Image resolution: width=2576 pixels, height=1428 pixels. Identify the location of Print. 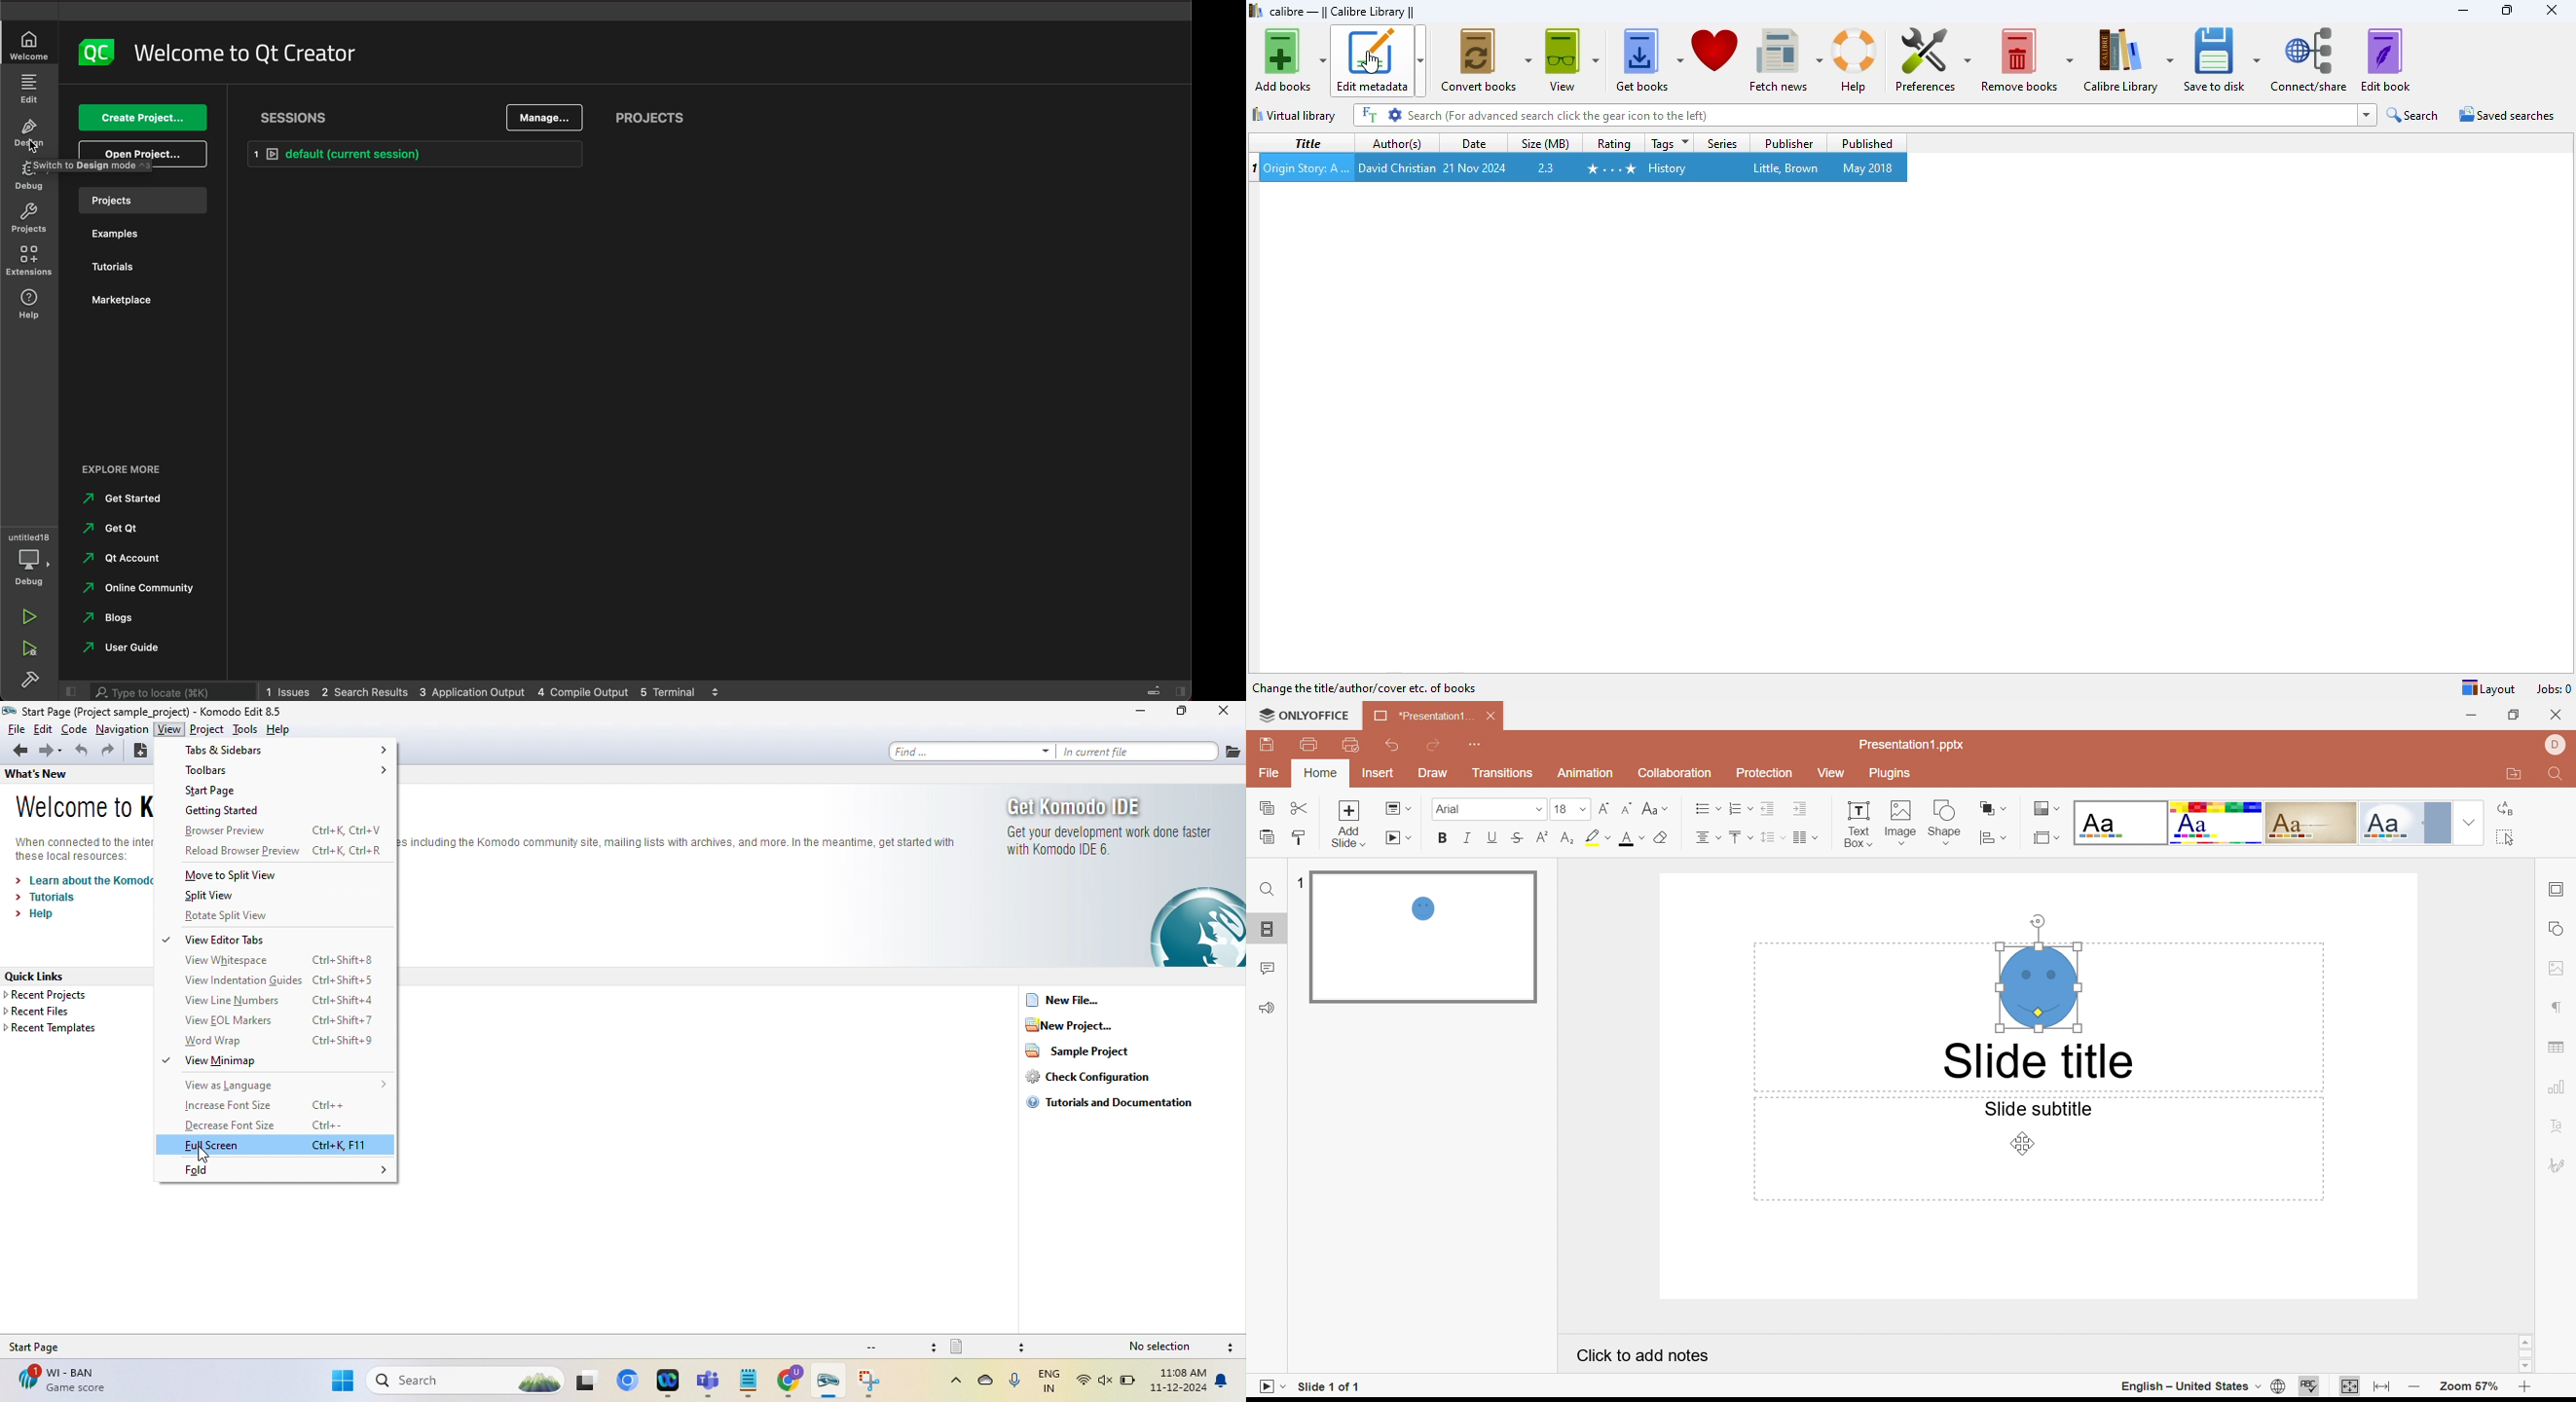
(1308, 743).